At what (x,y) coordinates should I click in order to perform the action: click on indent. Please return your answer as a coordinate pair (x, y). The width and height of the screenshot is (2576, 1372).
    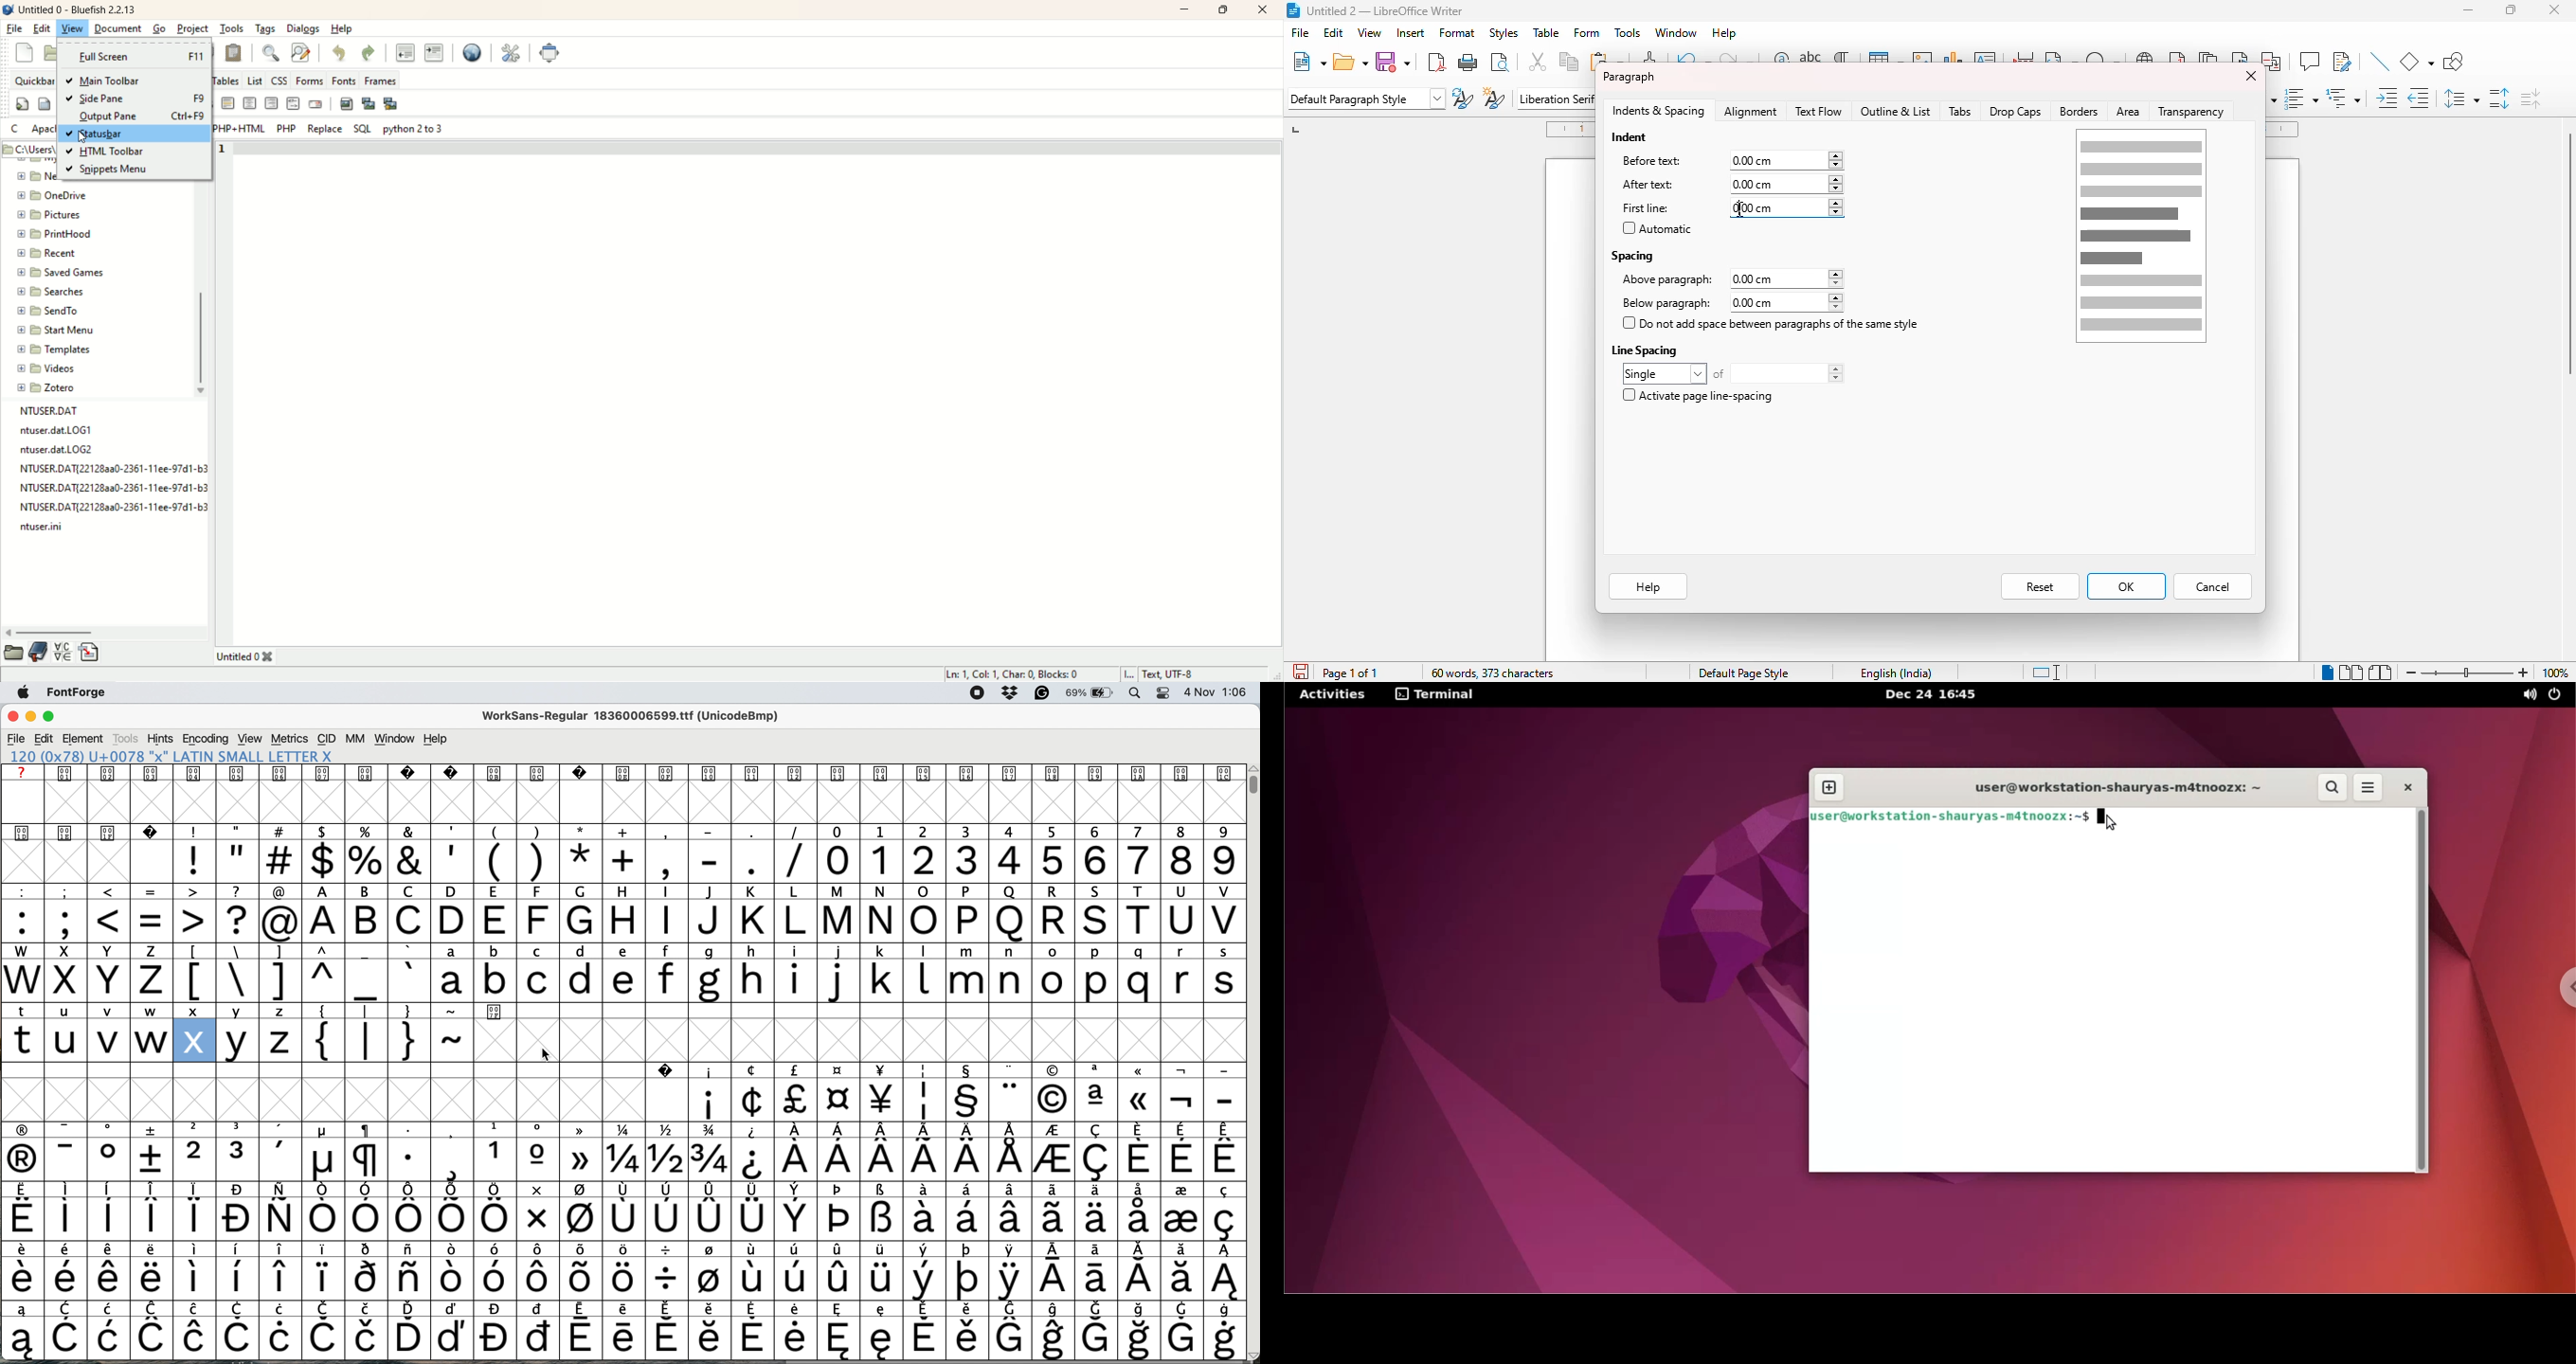
    Looking at the image, I should click on (1630, 136).